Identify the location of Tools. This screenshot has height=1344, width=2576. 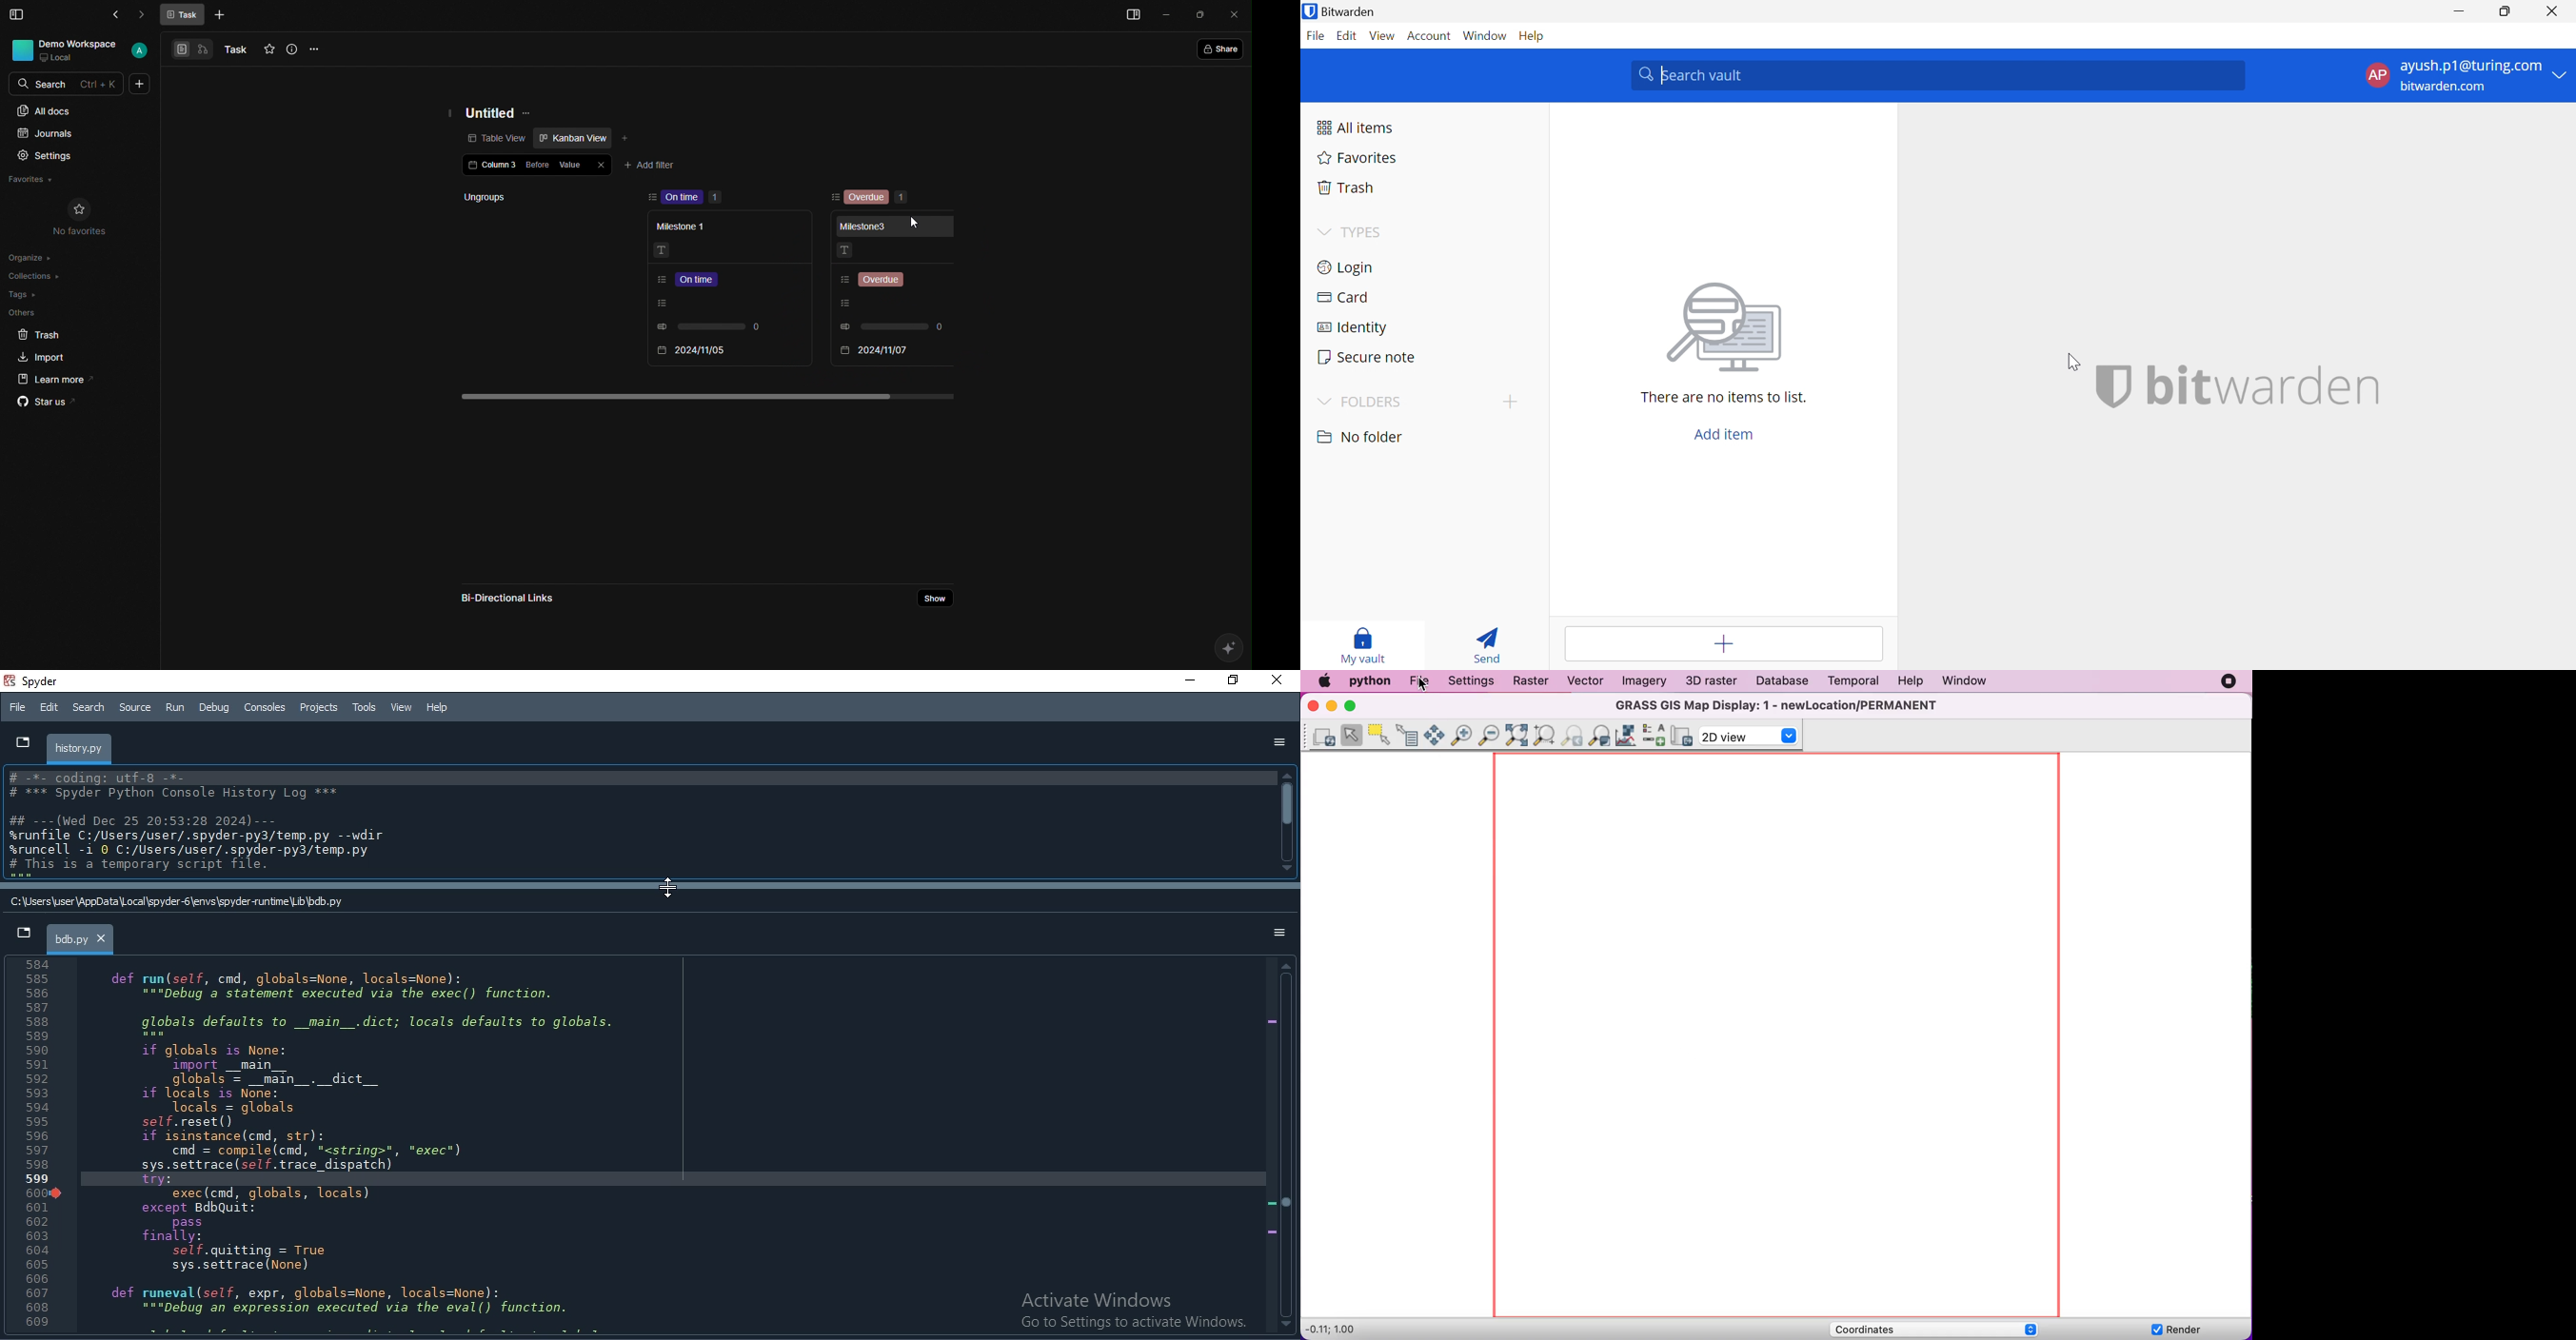
(365, 706).